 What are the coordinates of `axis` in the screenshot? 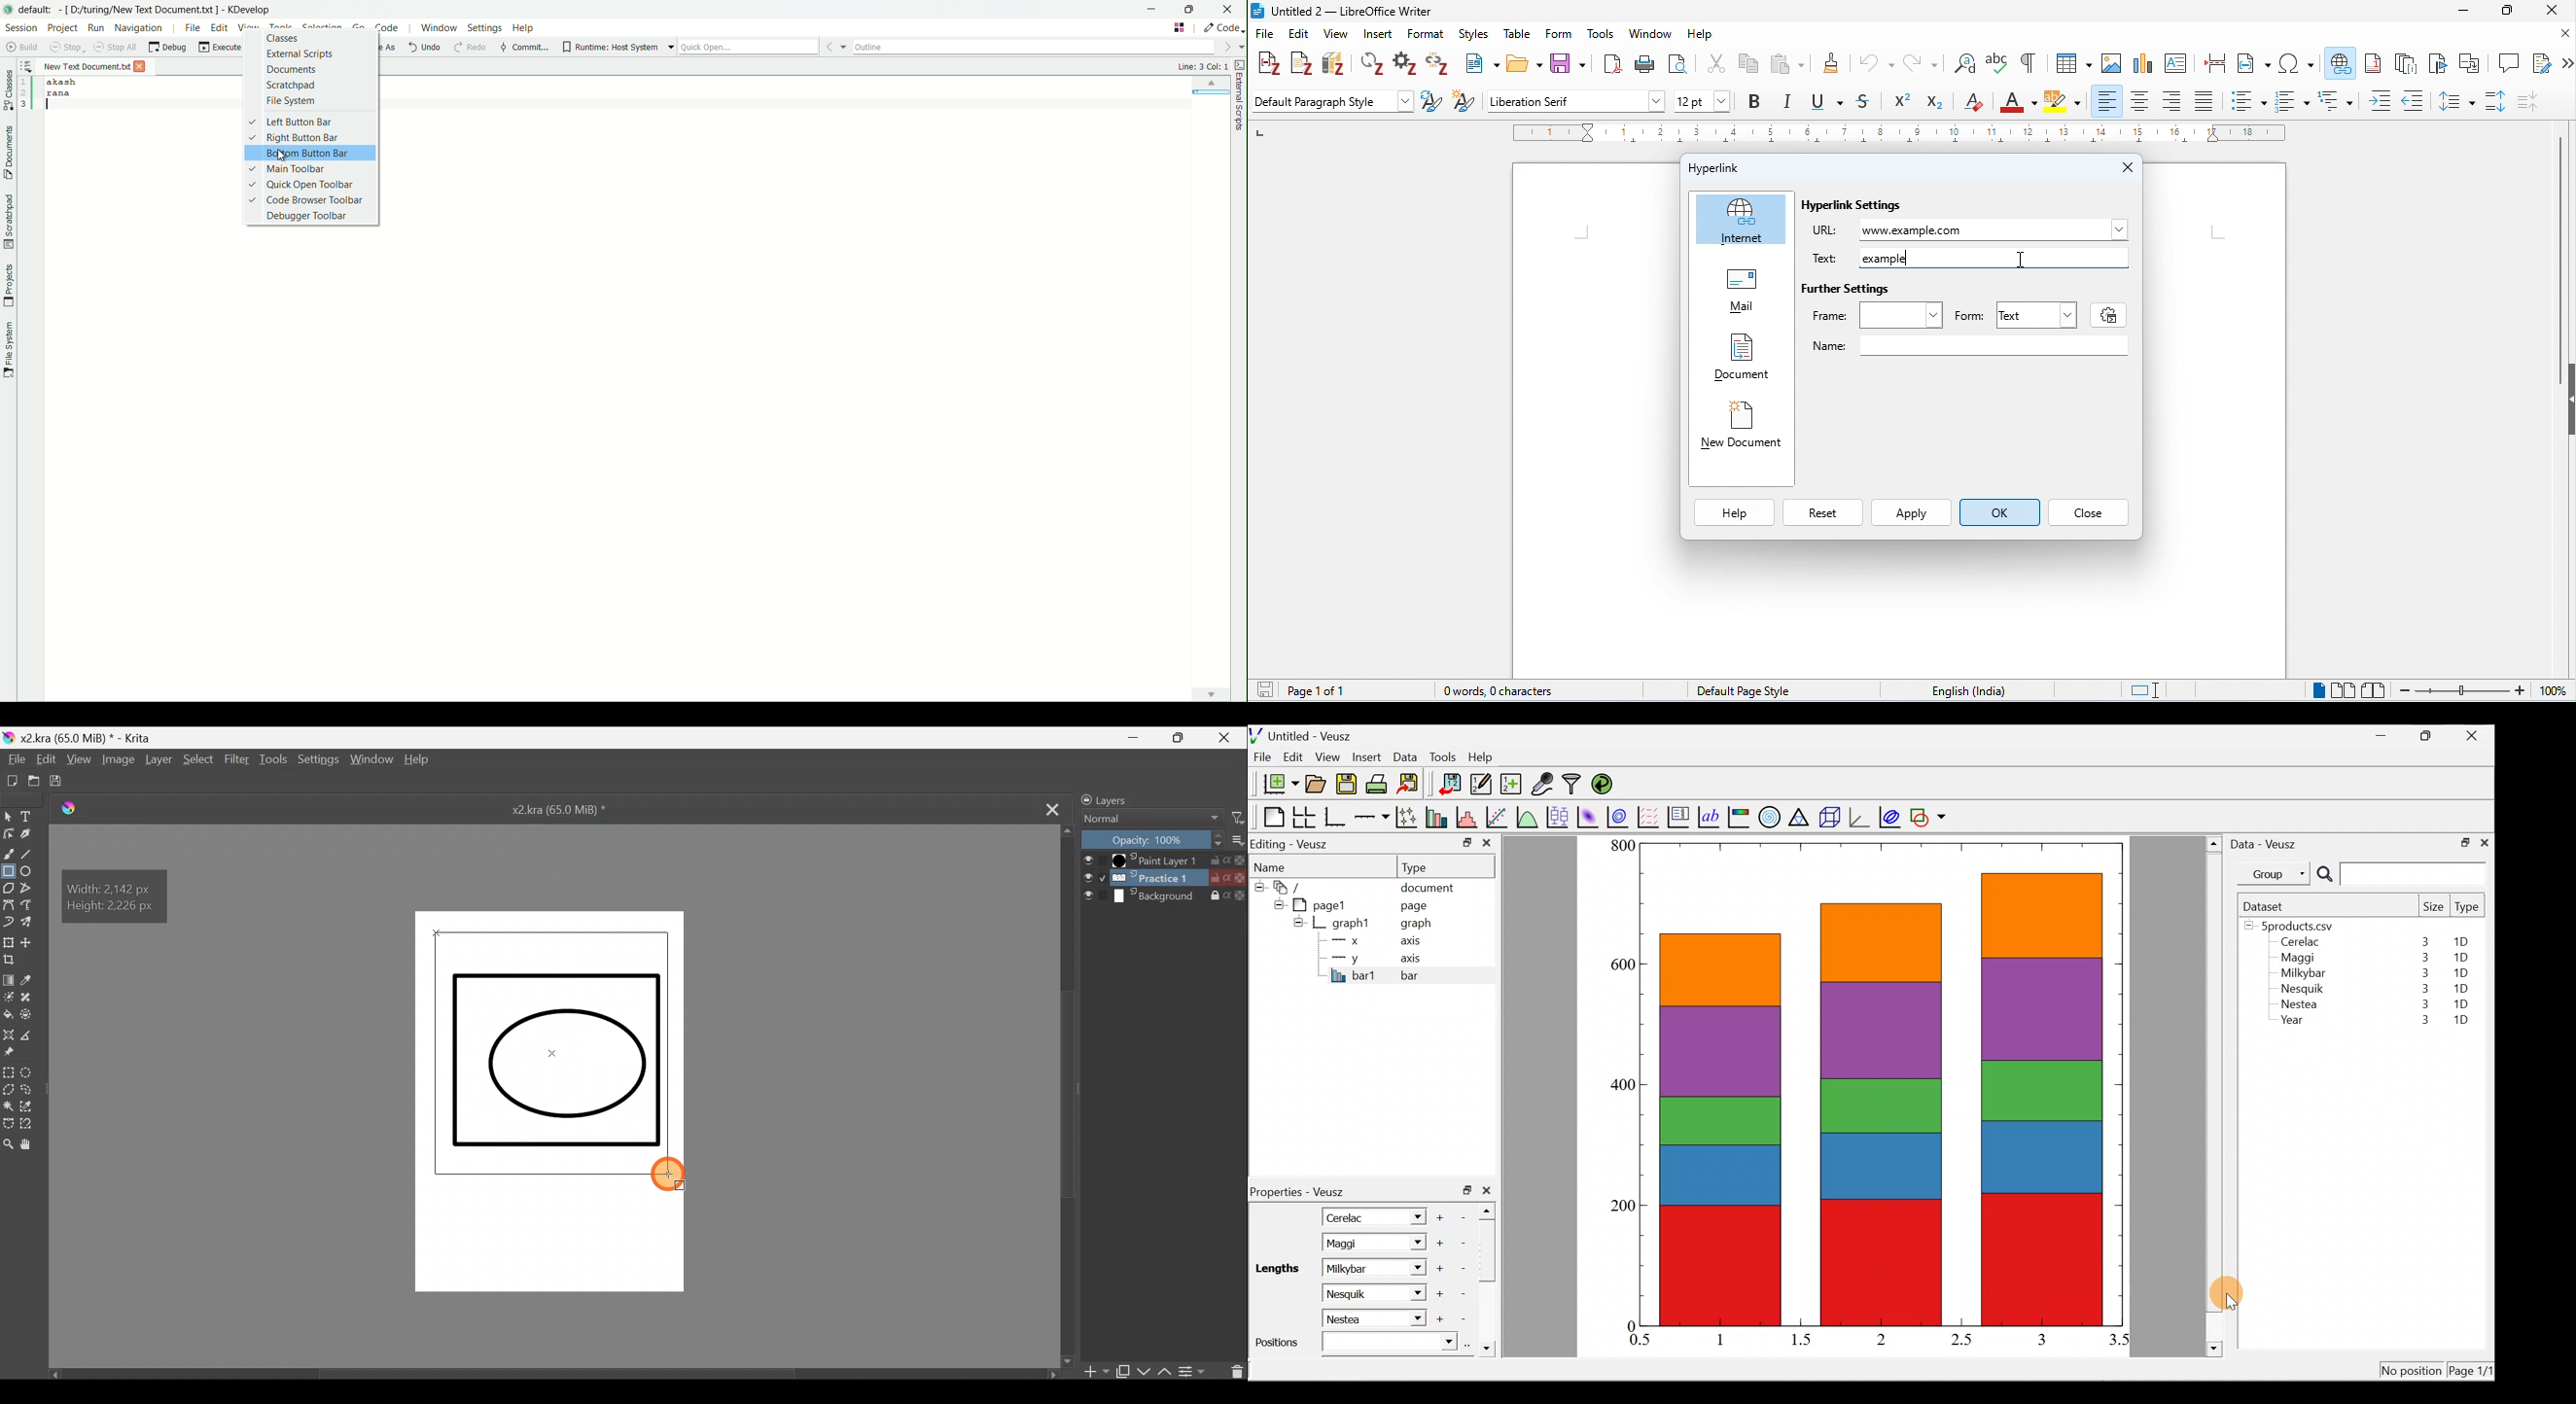 It's located at (1417, 959).